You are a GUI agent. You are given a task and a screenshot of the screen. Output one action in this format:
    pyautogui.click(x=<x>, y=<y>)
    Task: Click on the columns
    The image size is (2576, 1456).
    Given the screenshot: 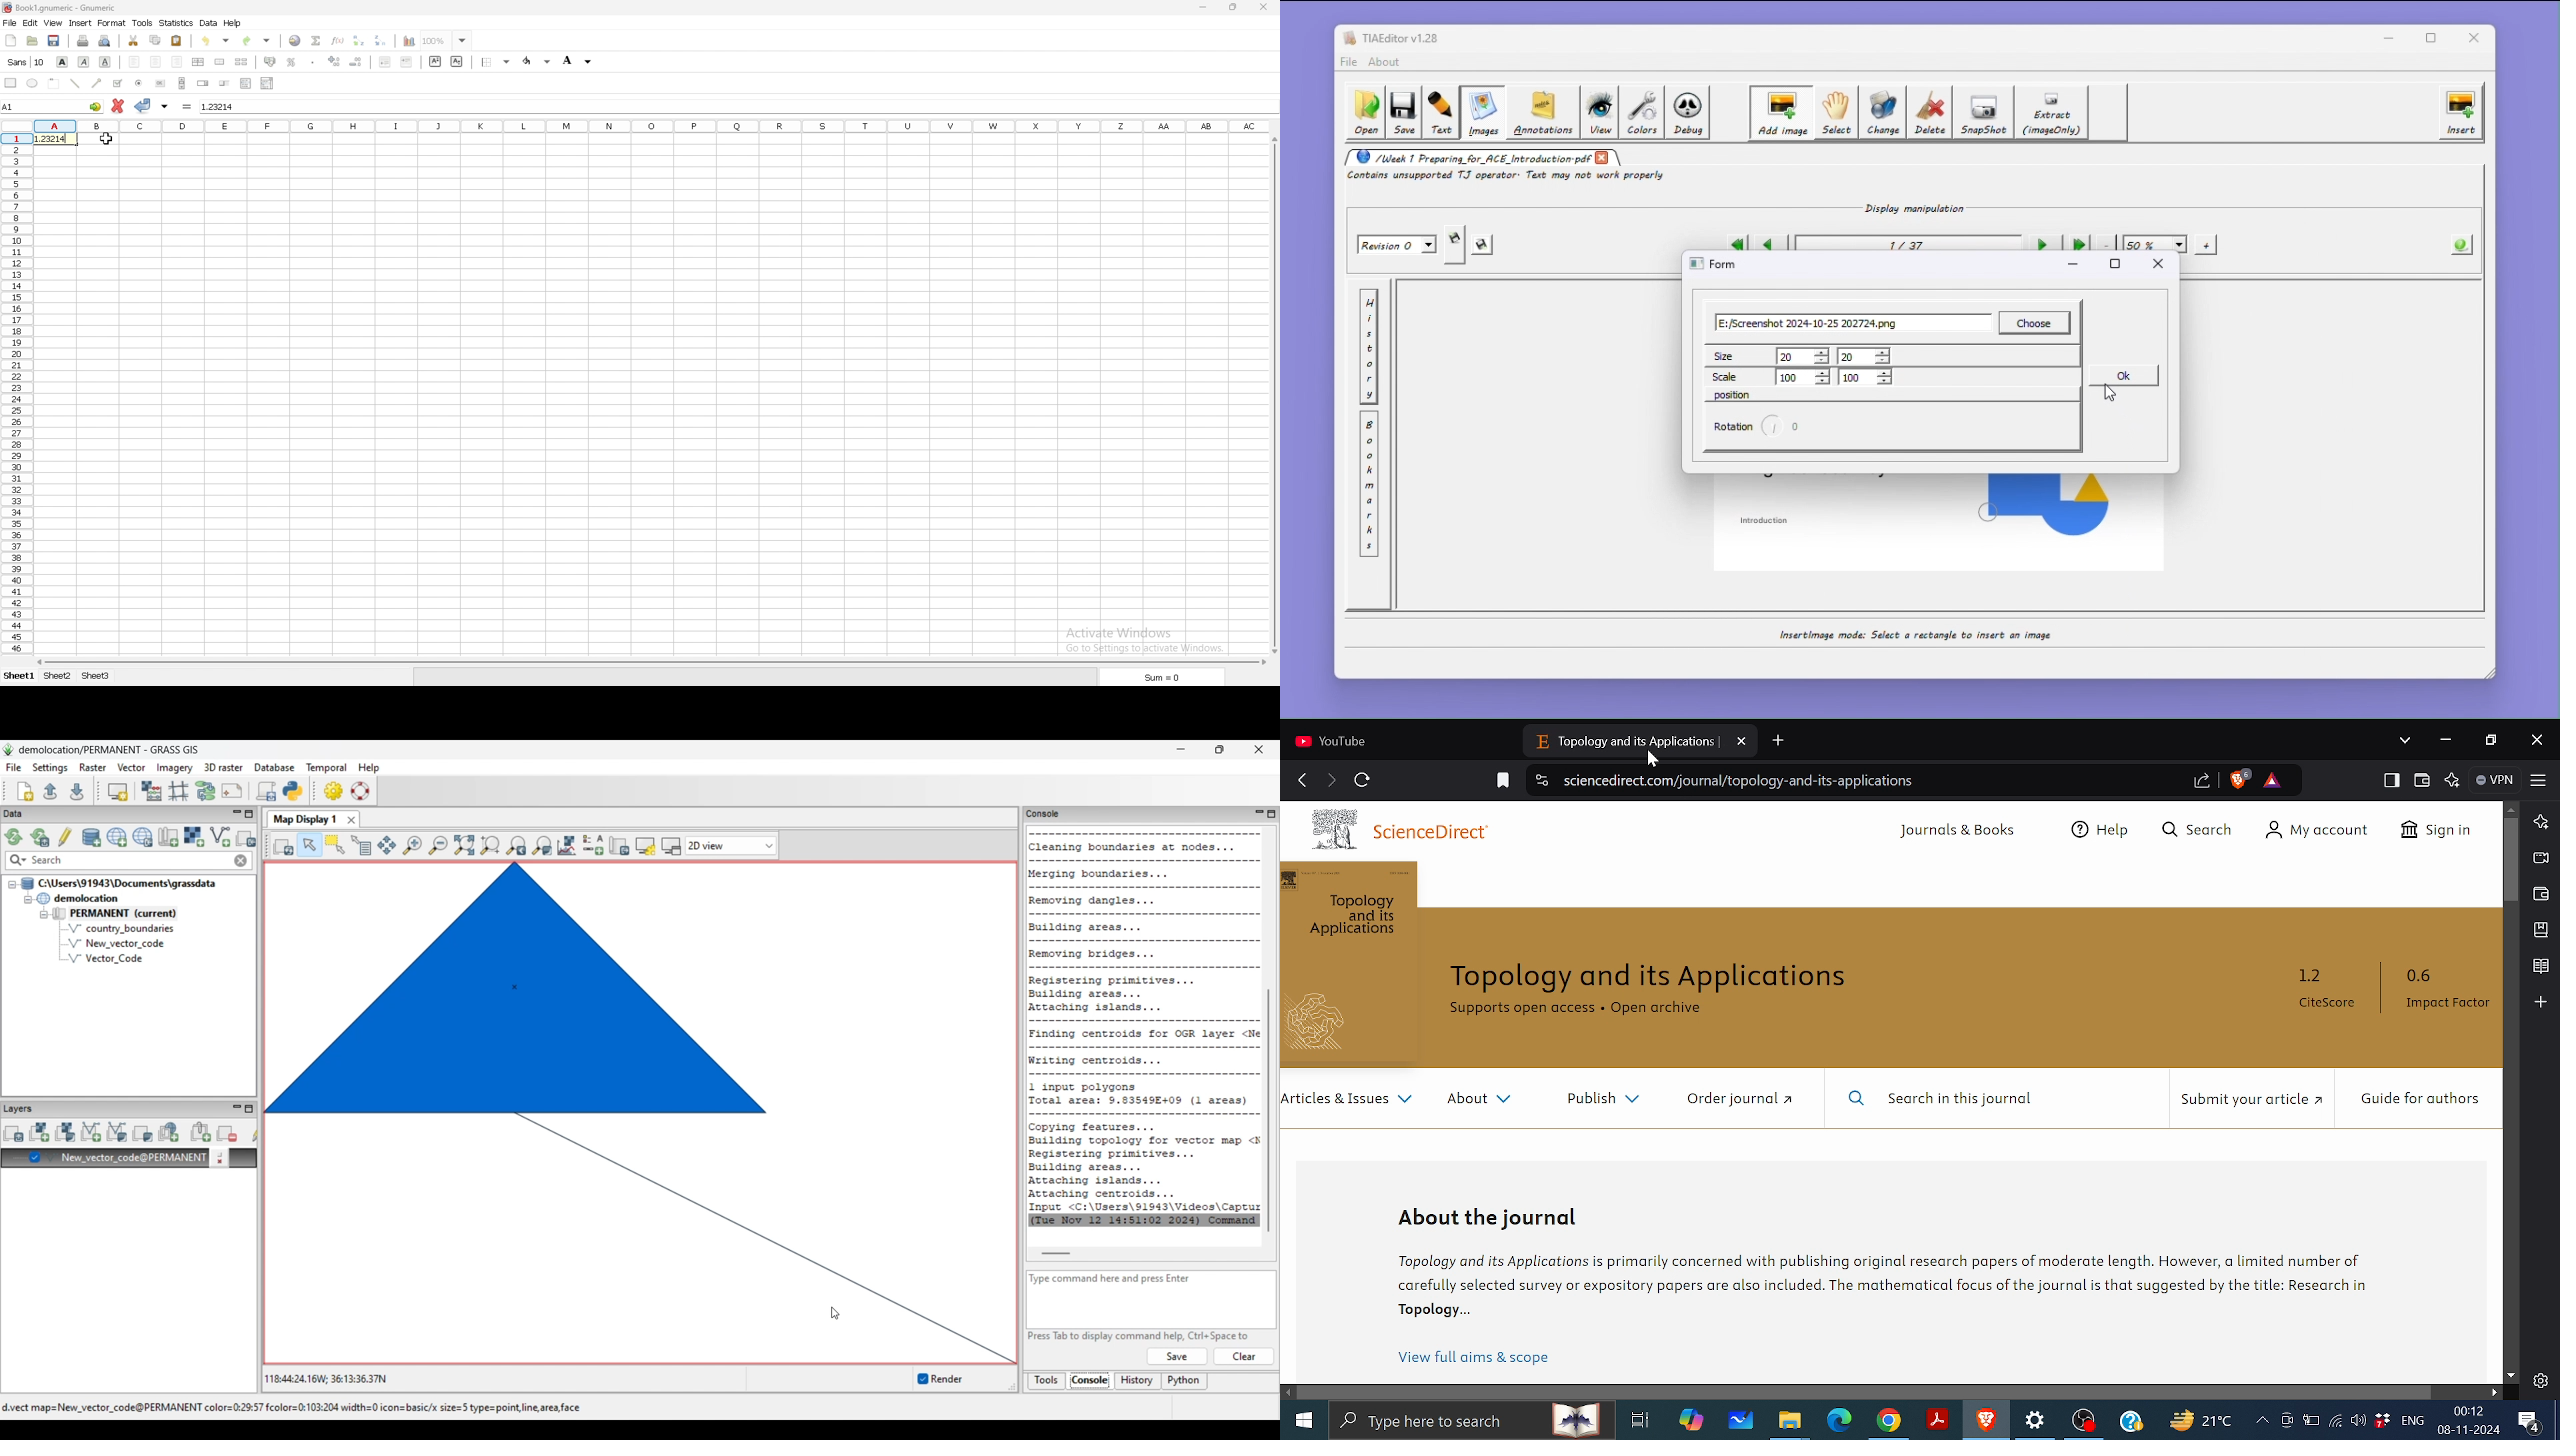 What is the action you would take?
    pyautogui.click(x=652, y=123)
    